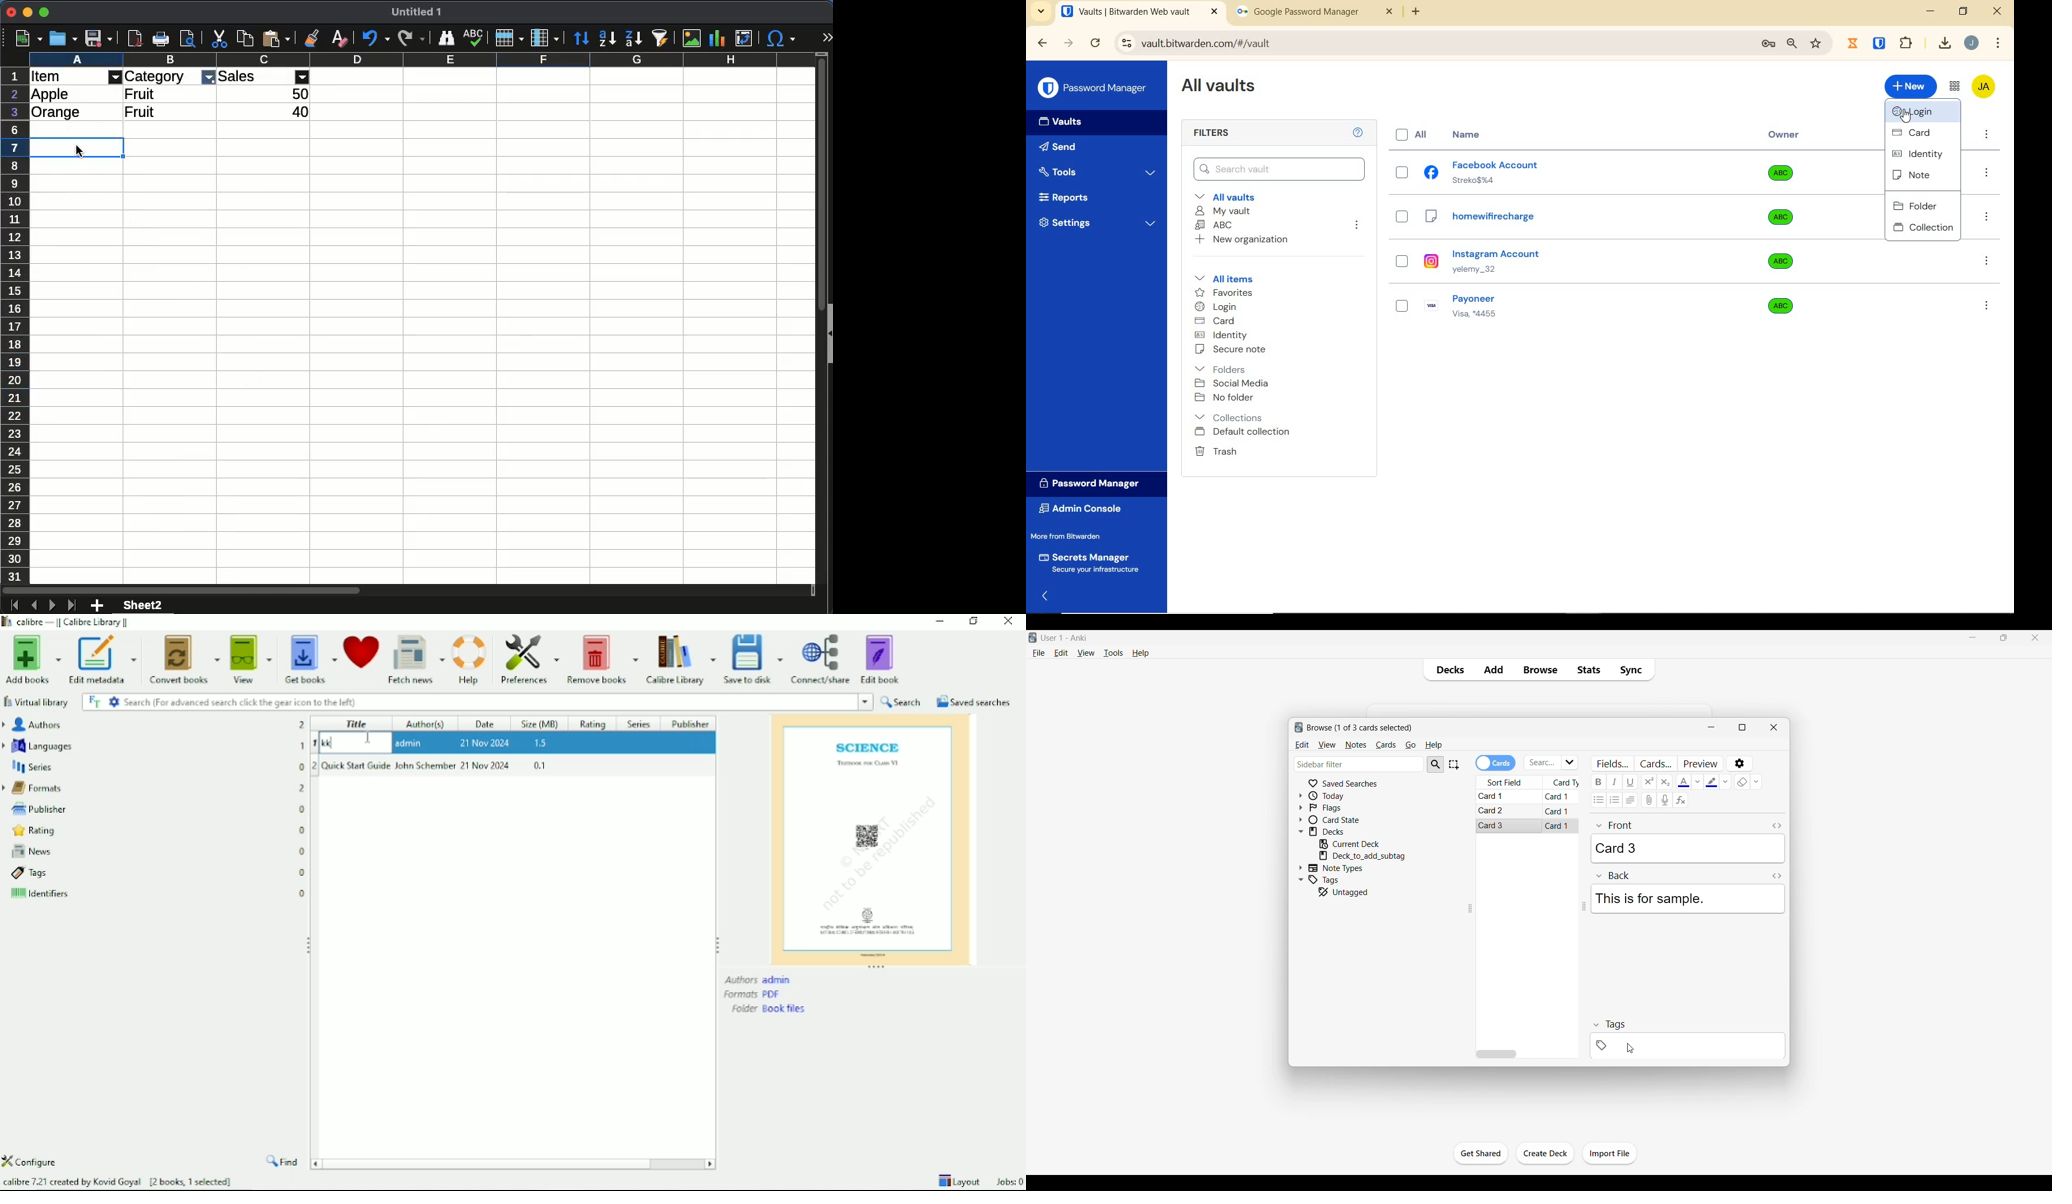 This screenshot has height=1204, width=2072. I want to click on Layout, so click(958, 1181).